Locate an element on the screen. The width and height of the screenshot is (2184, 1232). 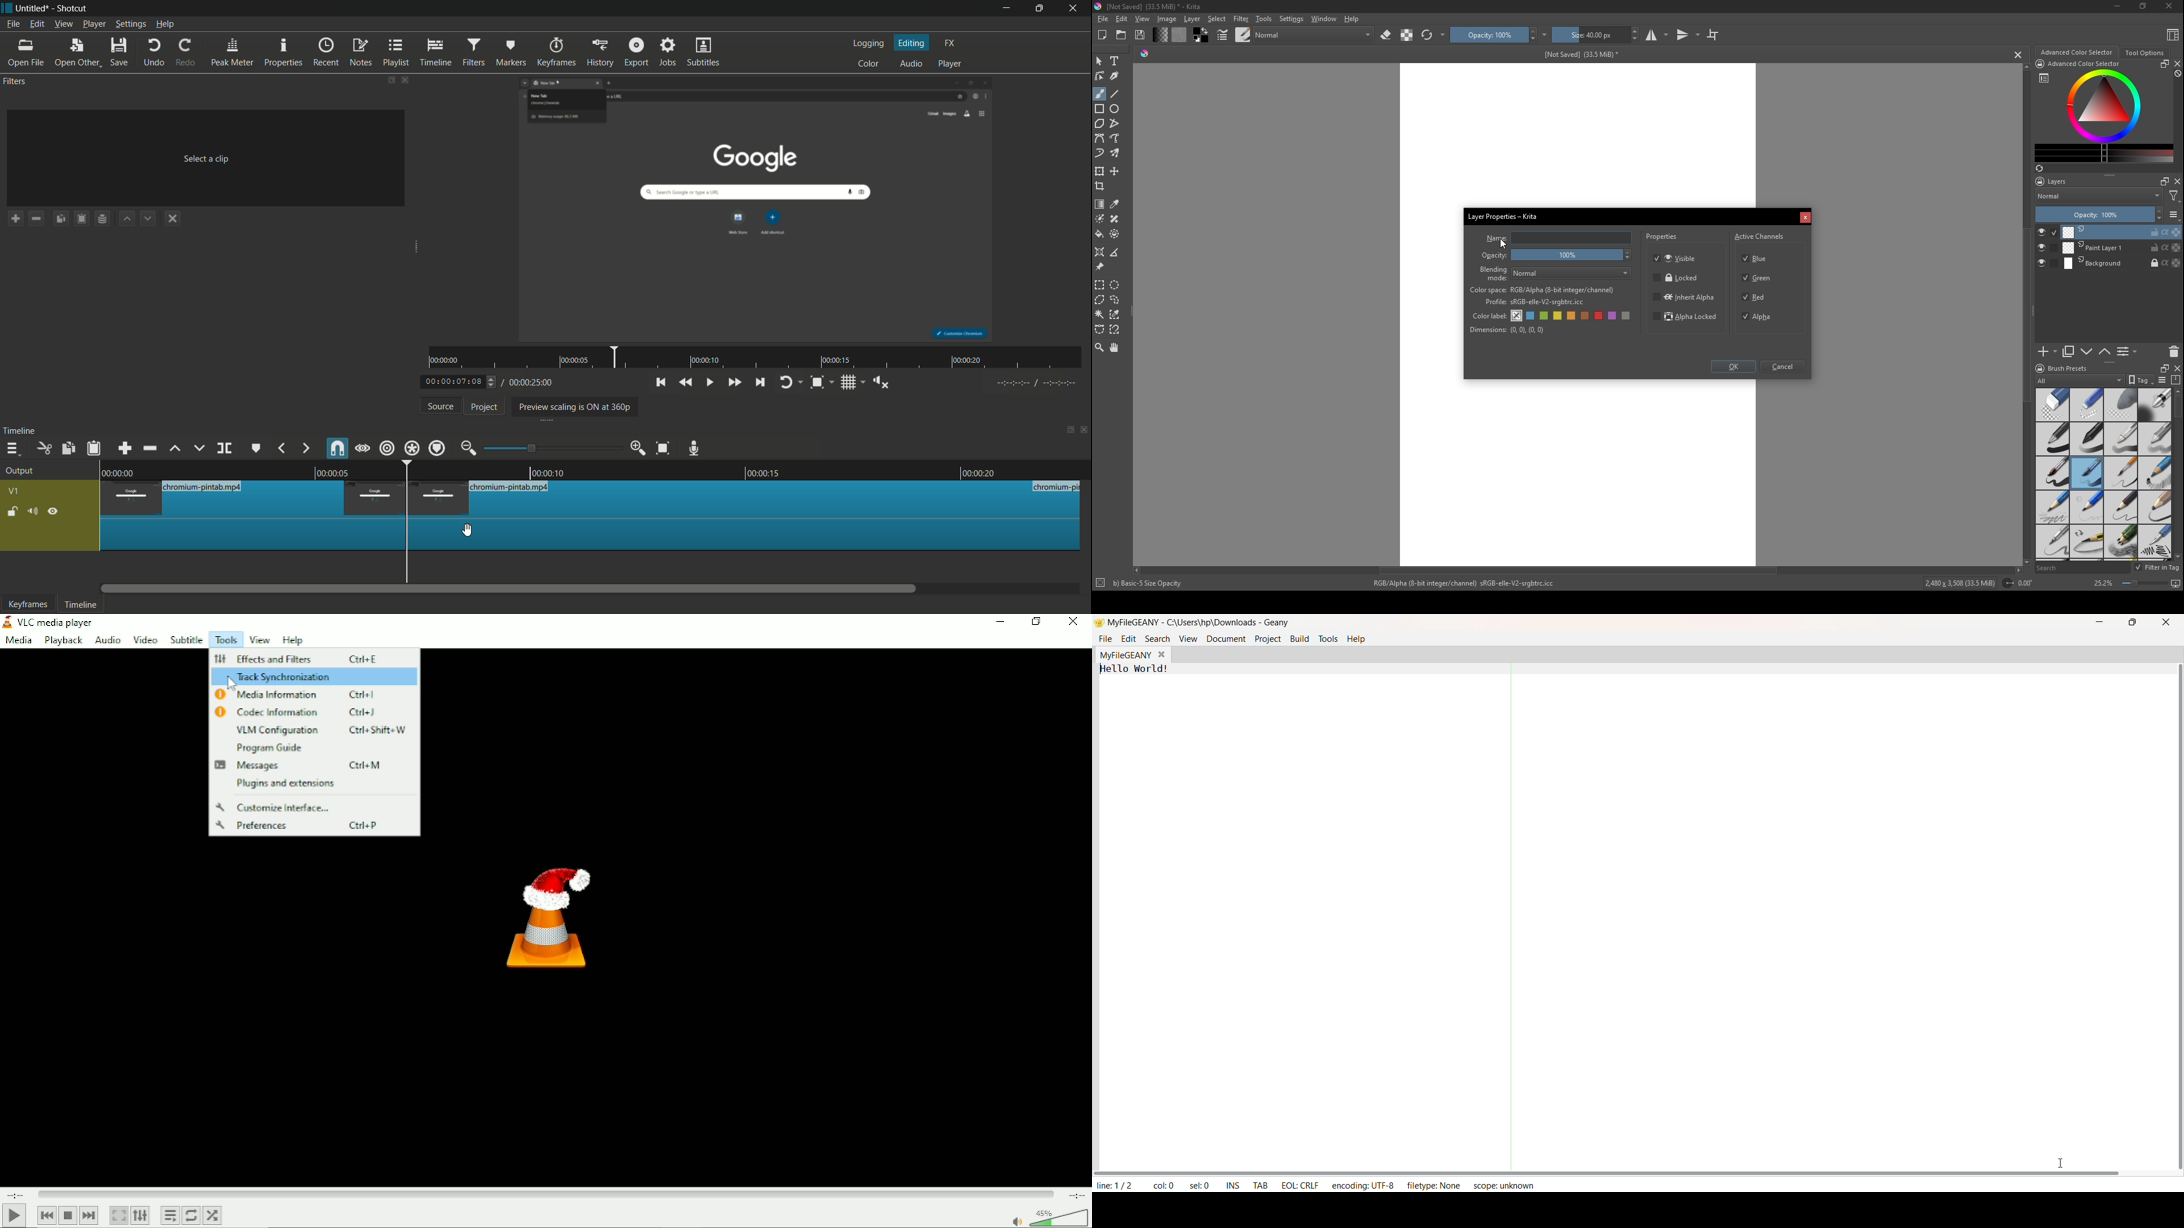
ellipse is located at coordinates (1115, 109).